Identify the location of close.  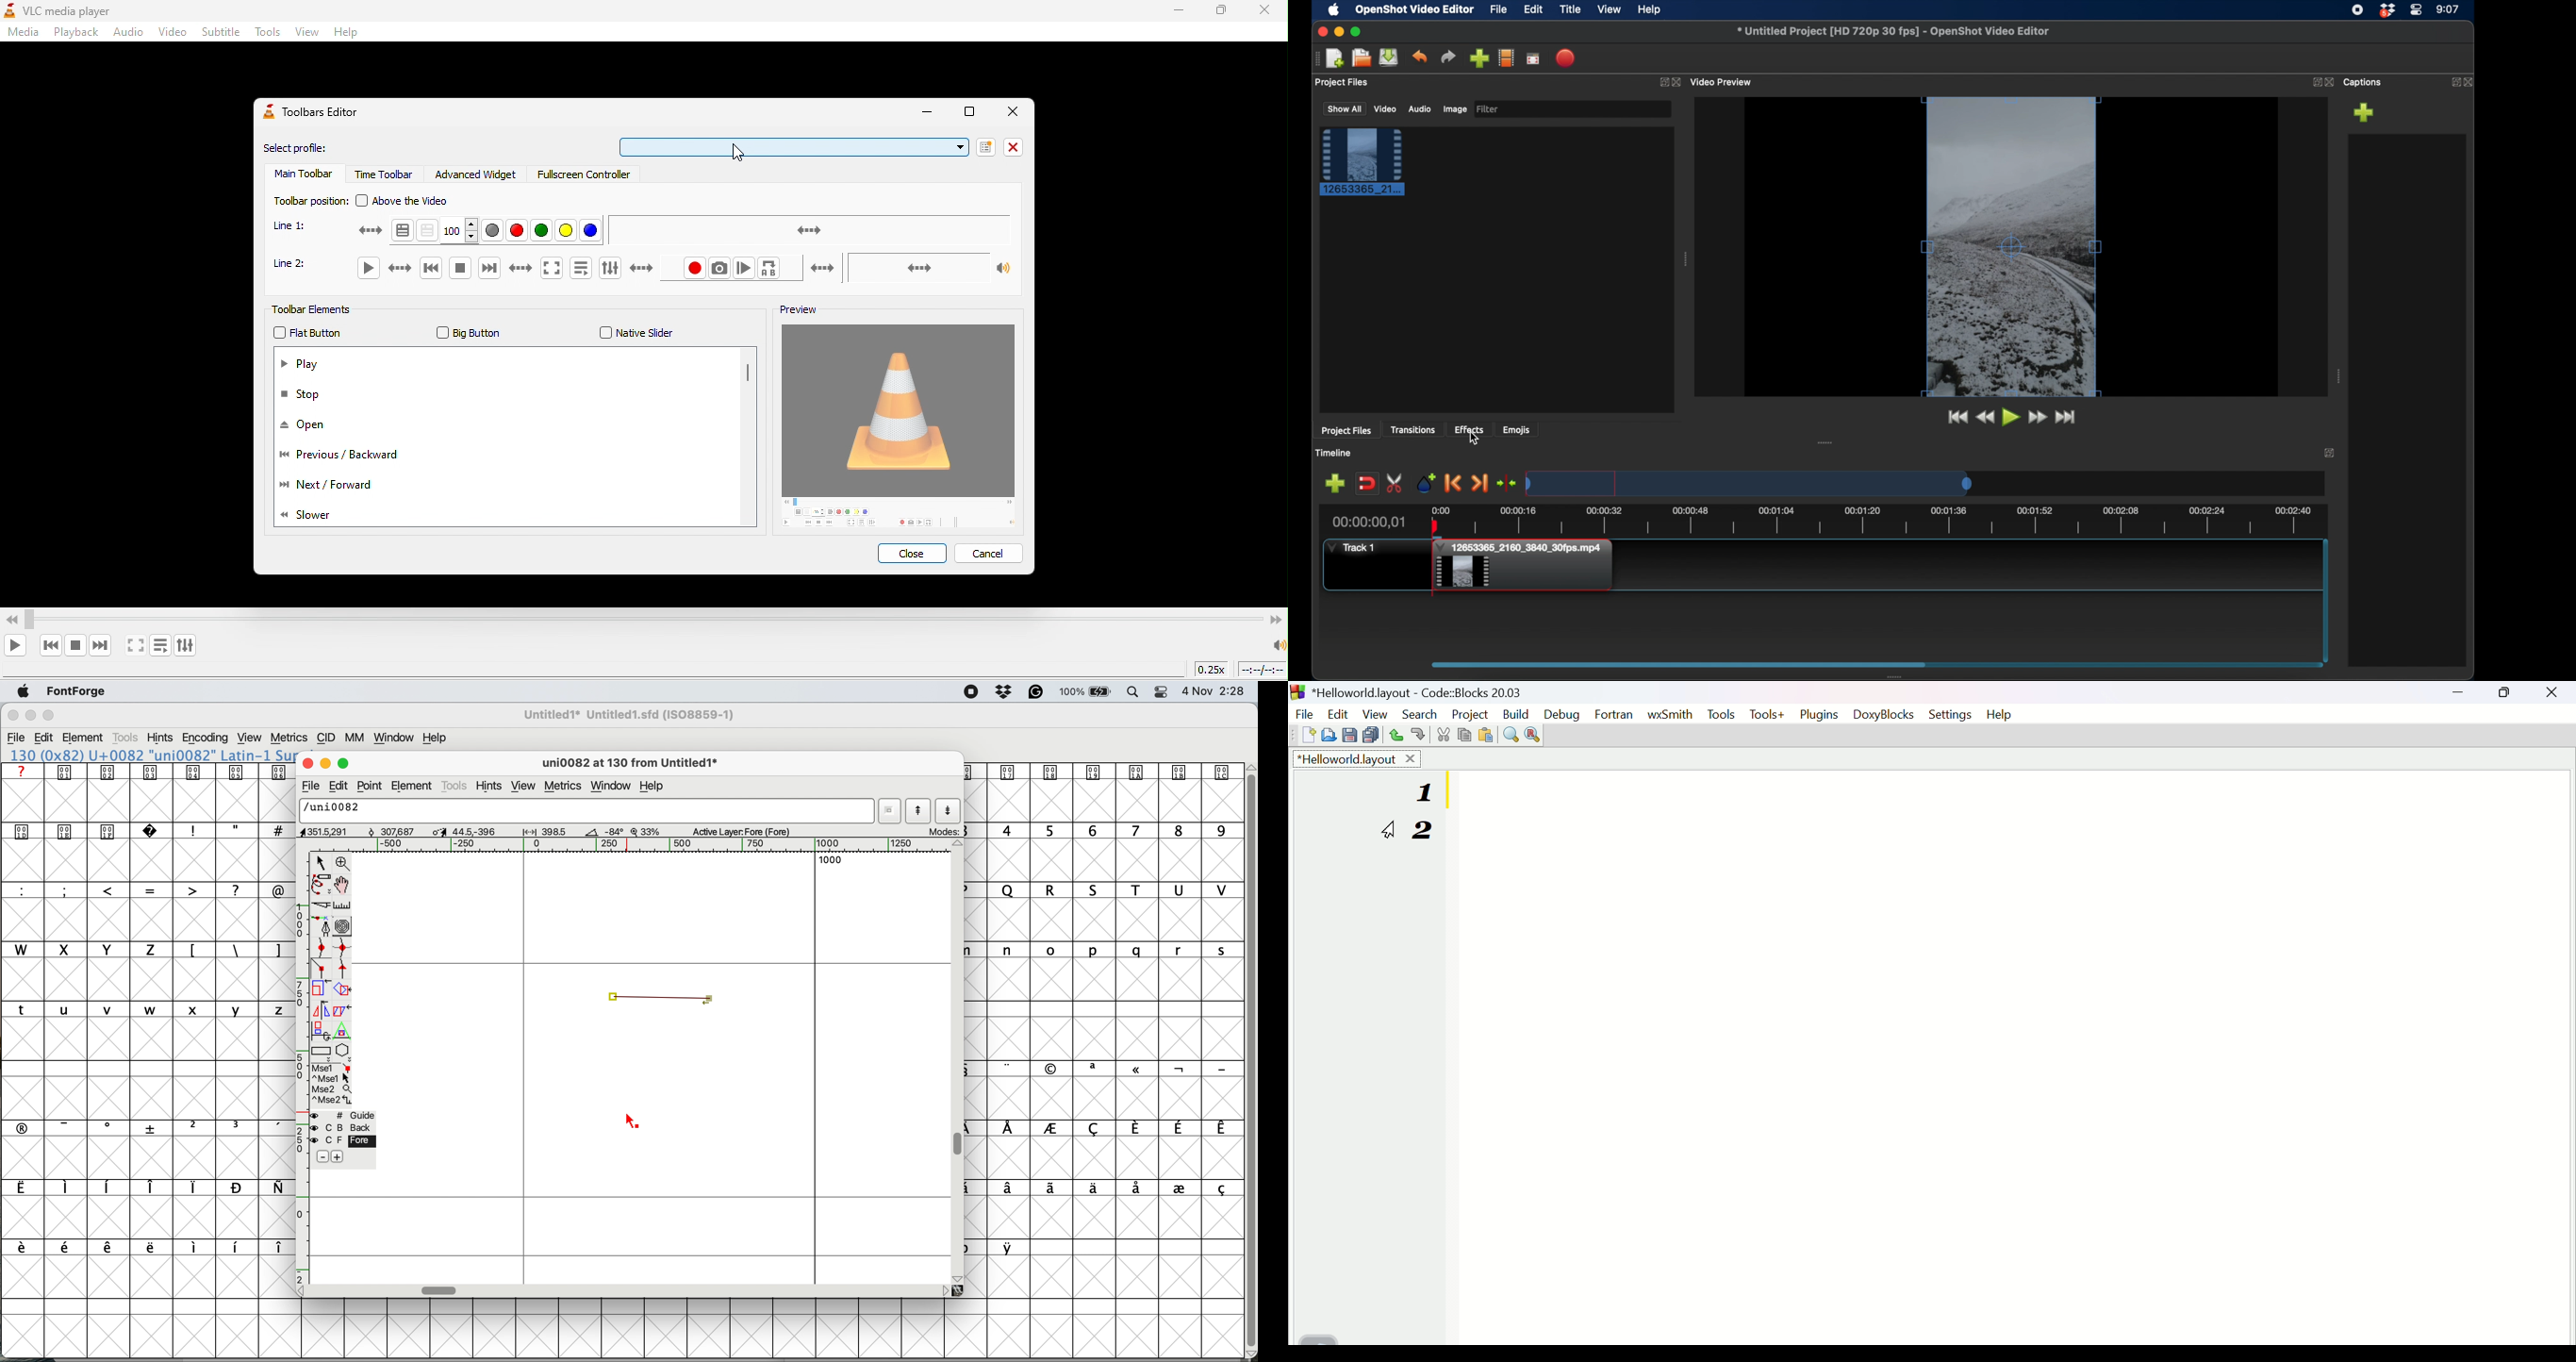
(306, 762).